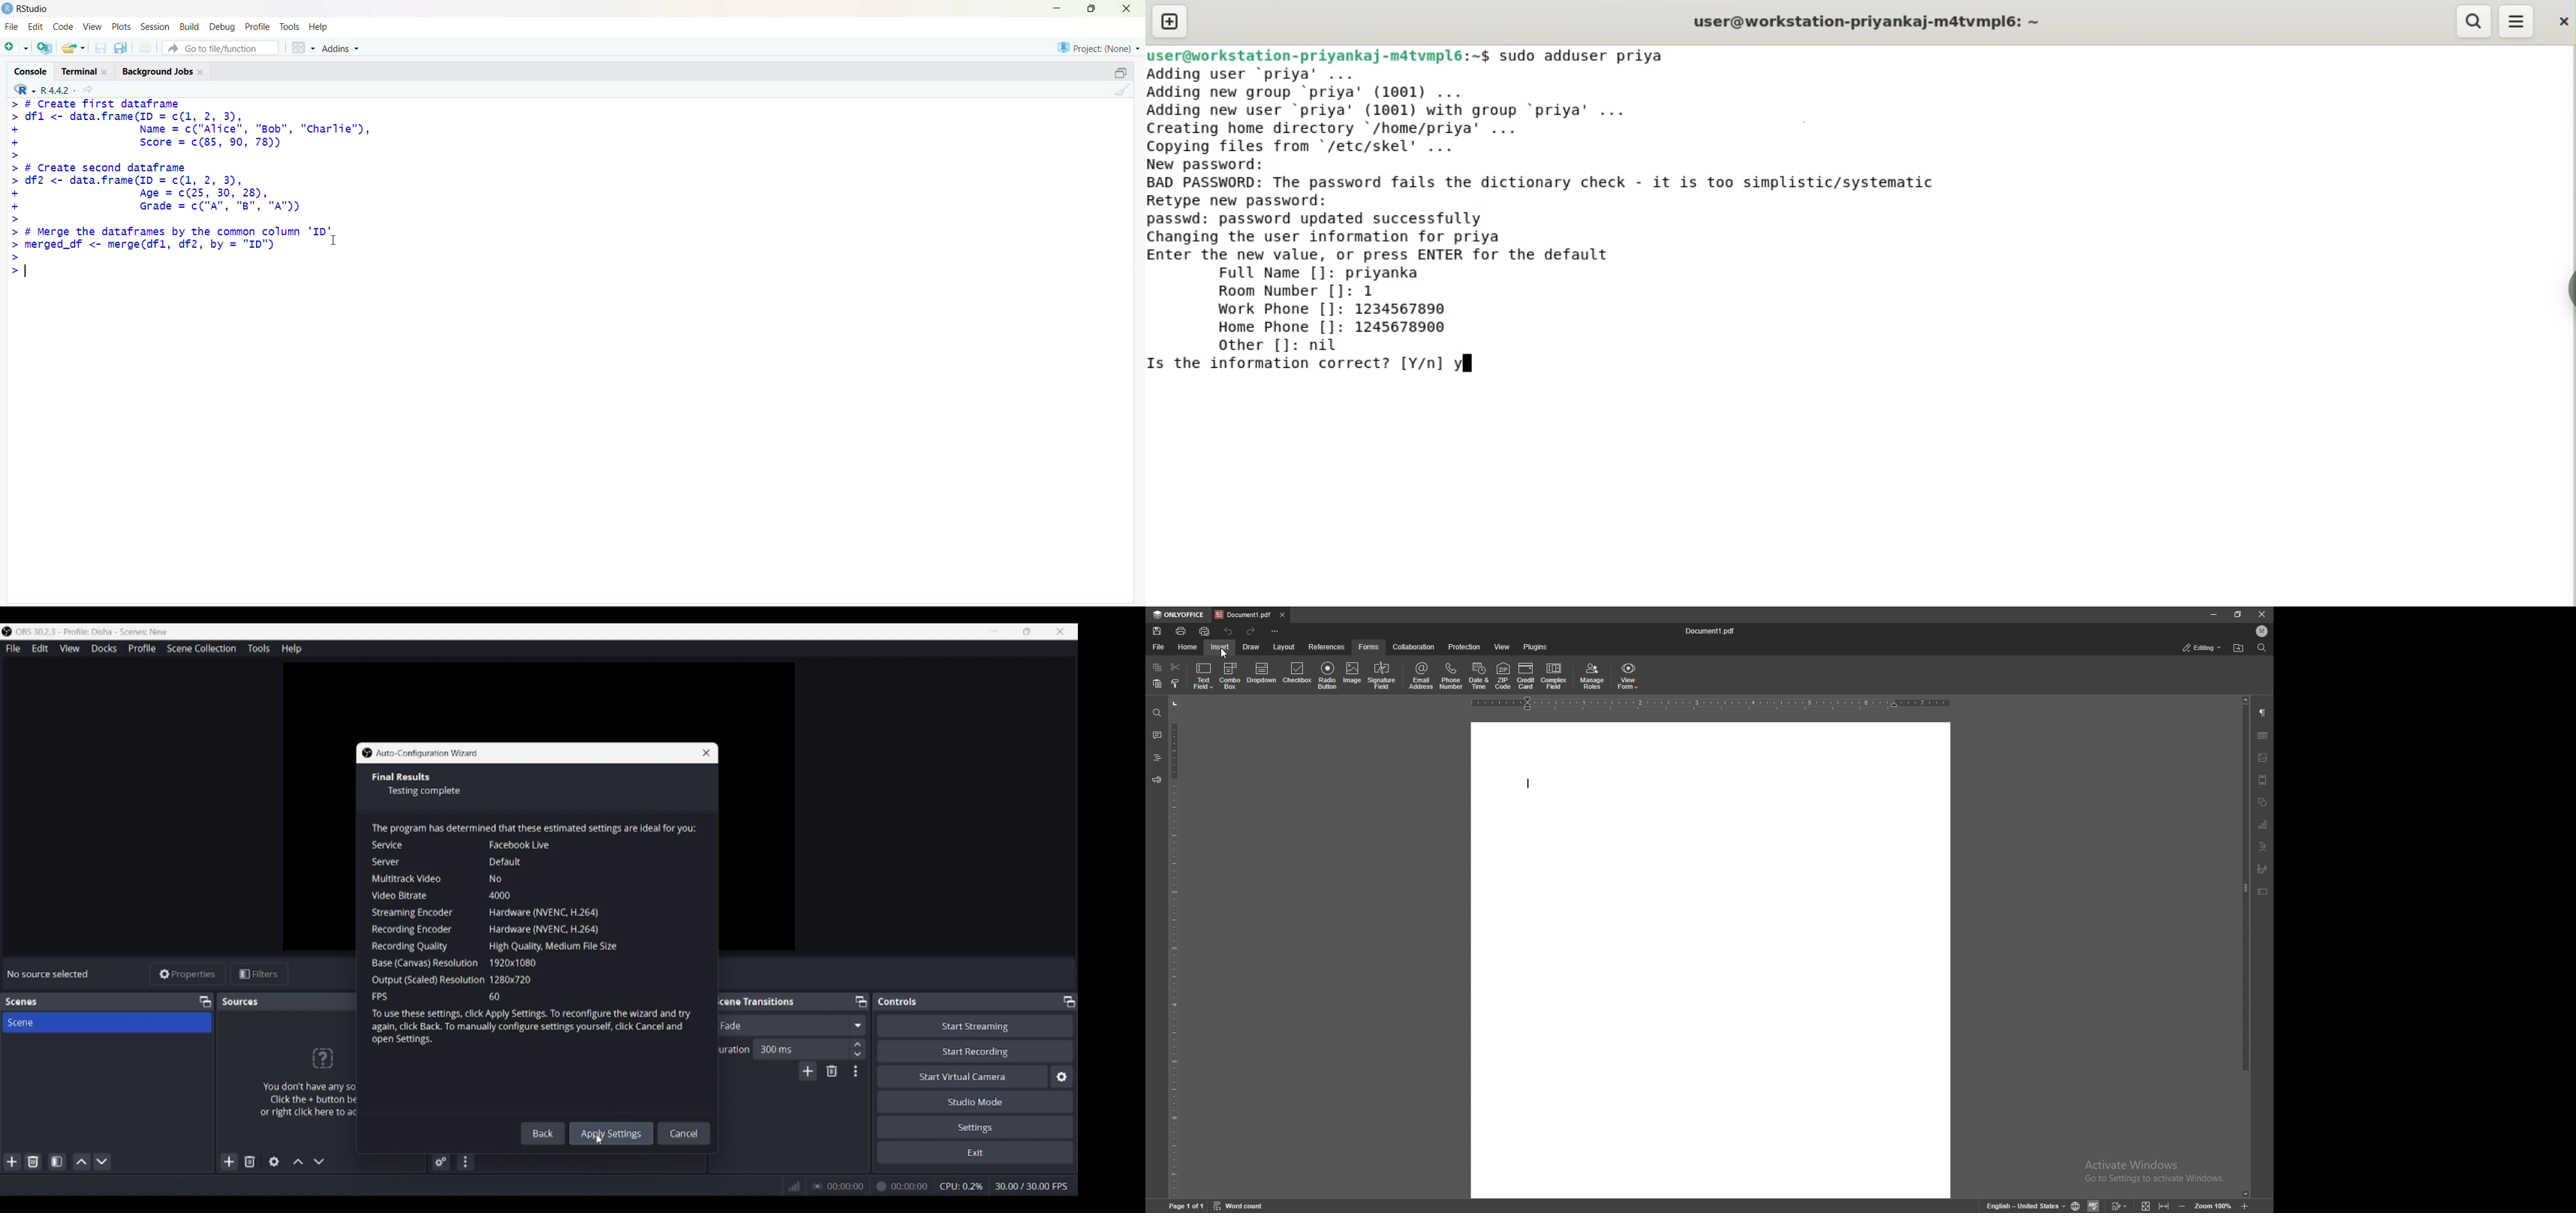  I want to click on Minimize, so click(994, 631).